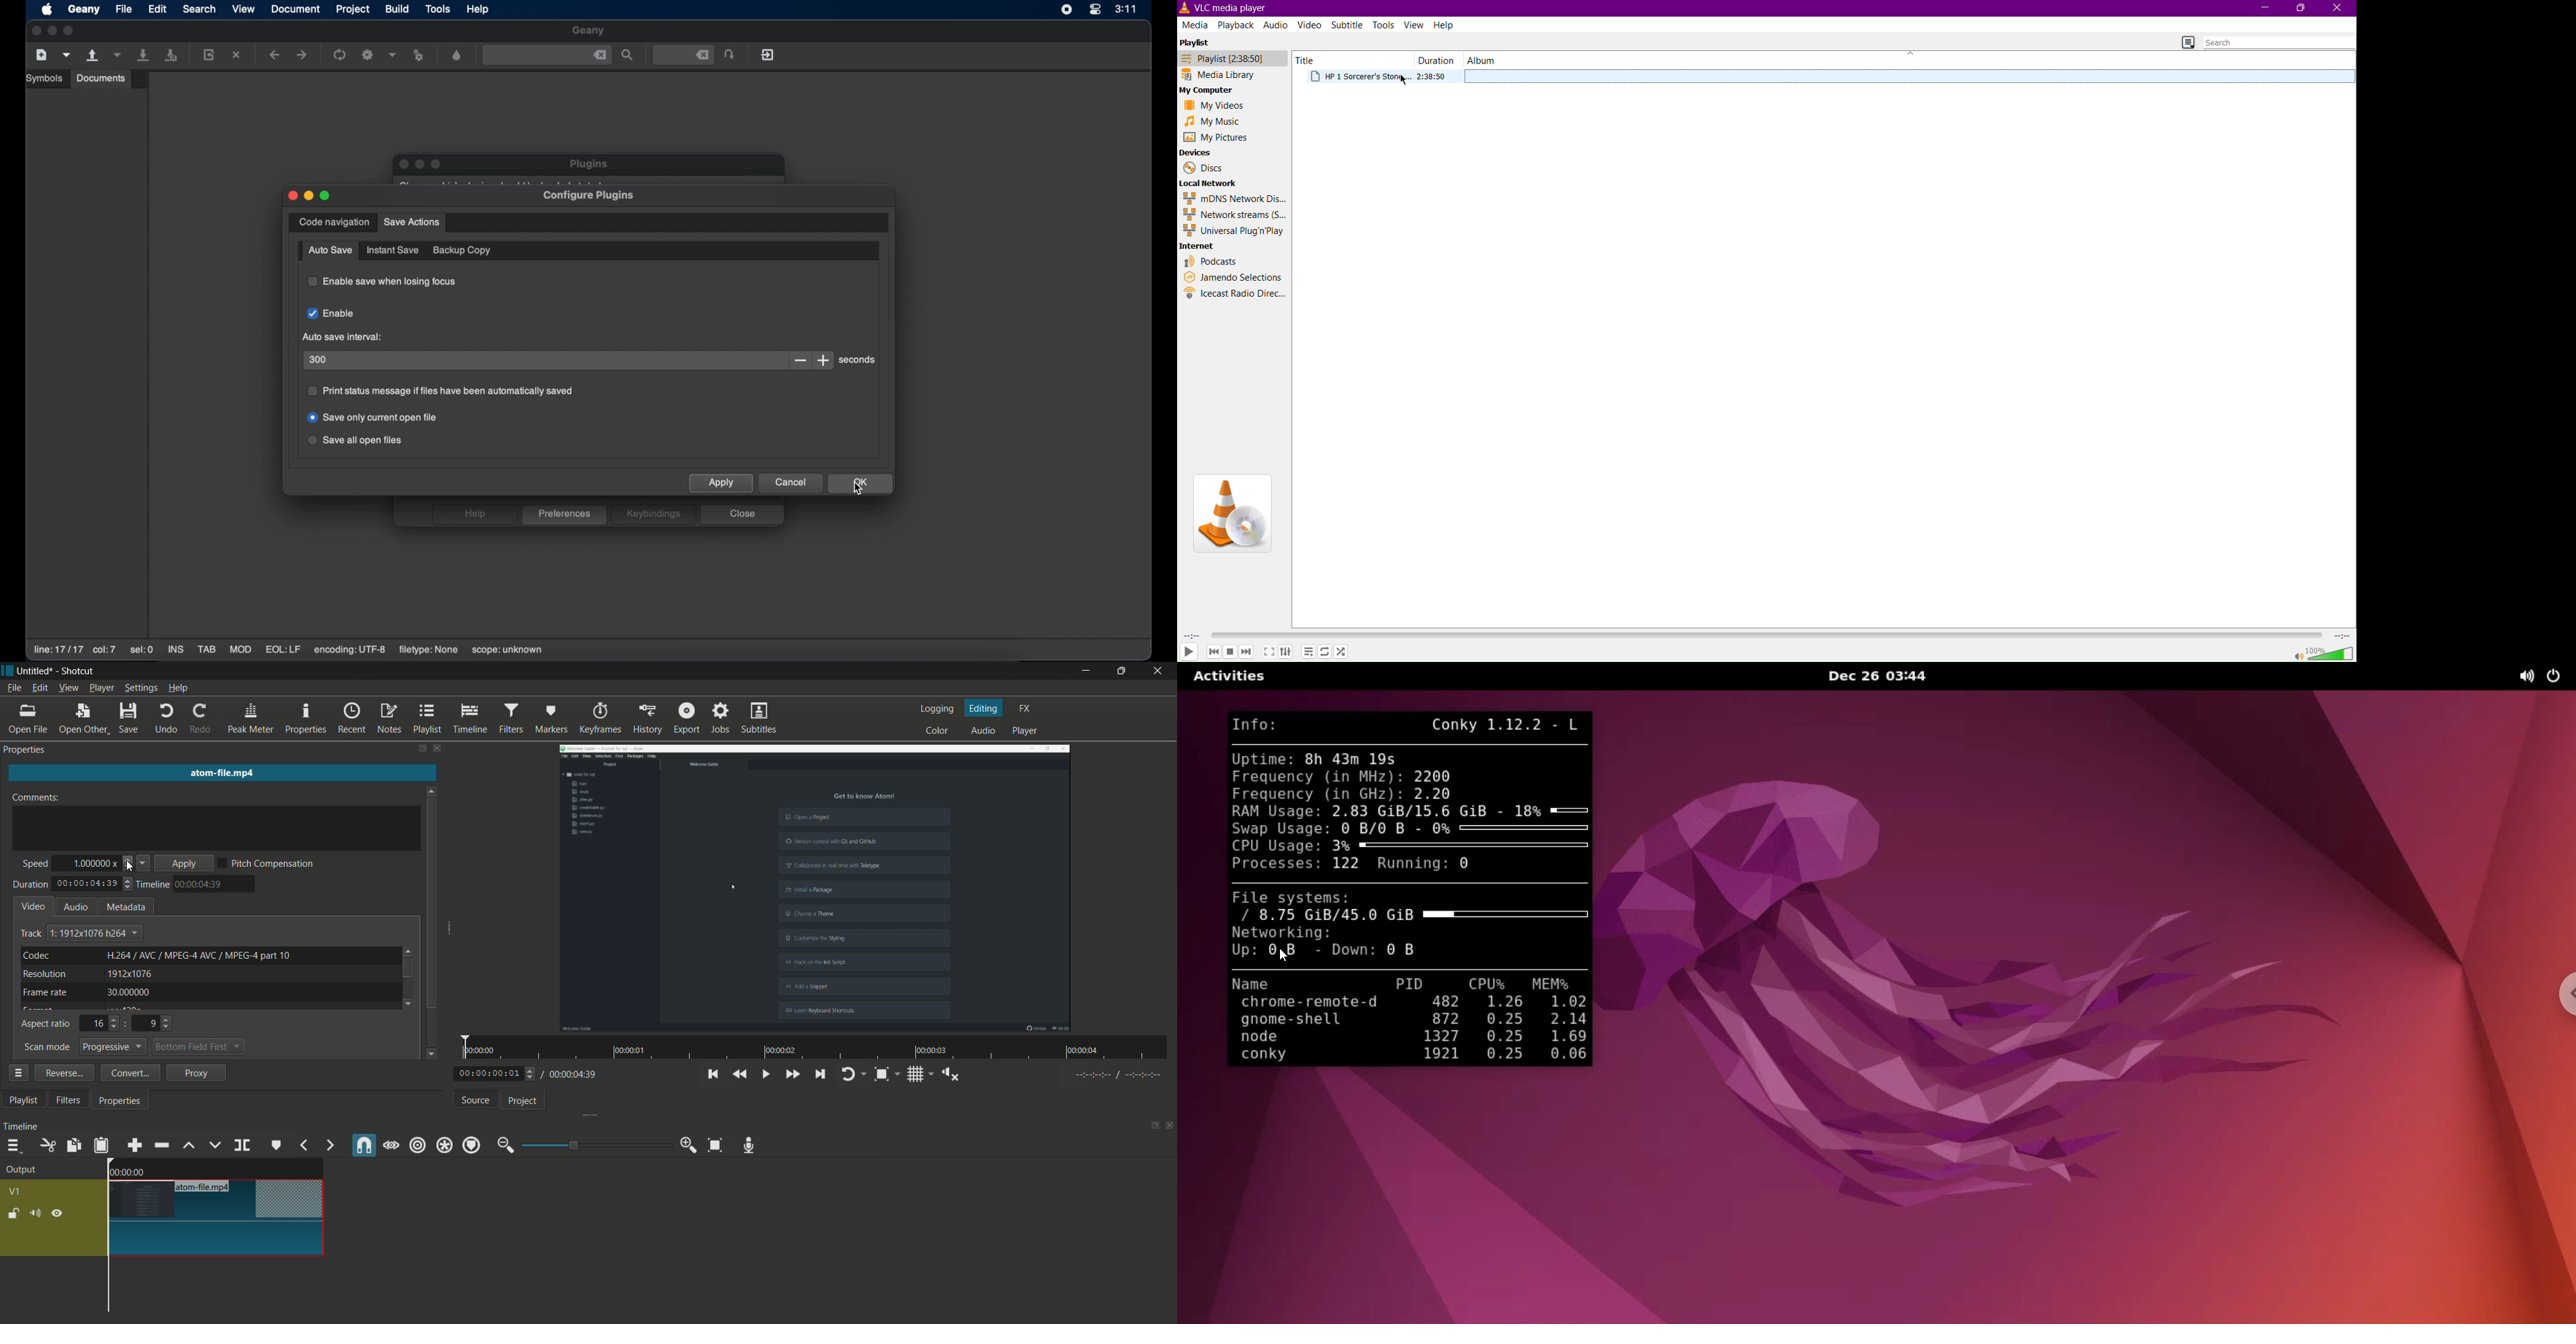 The width and height of the screenshot is (2576, 1344). Describe the element at coordinates (1025, 709) in the screenshot. I see `fx` at that location.